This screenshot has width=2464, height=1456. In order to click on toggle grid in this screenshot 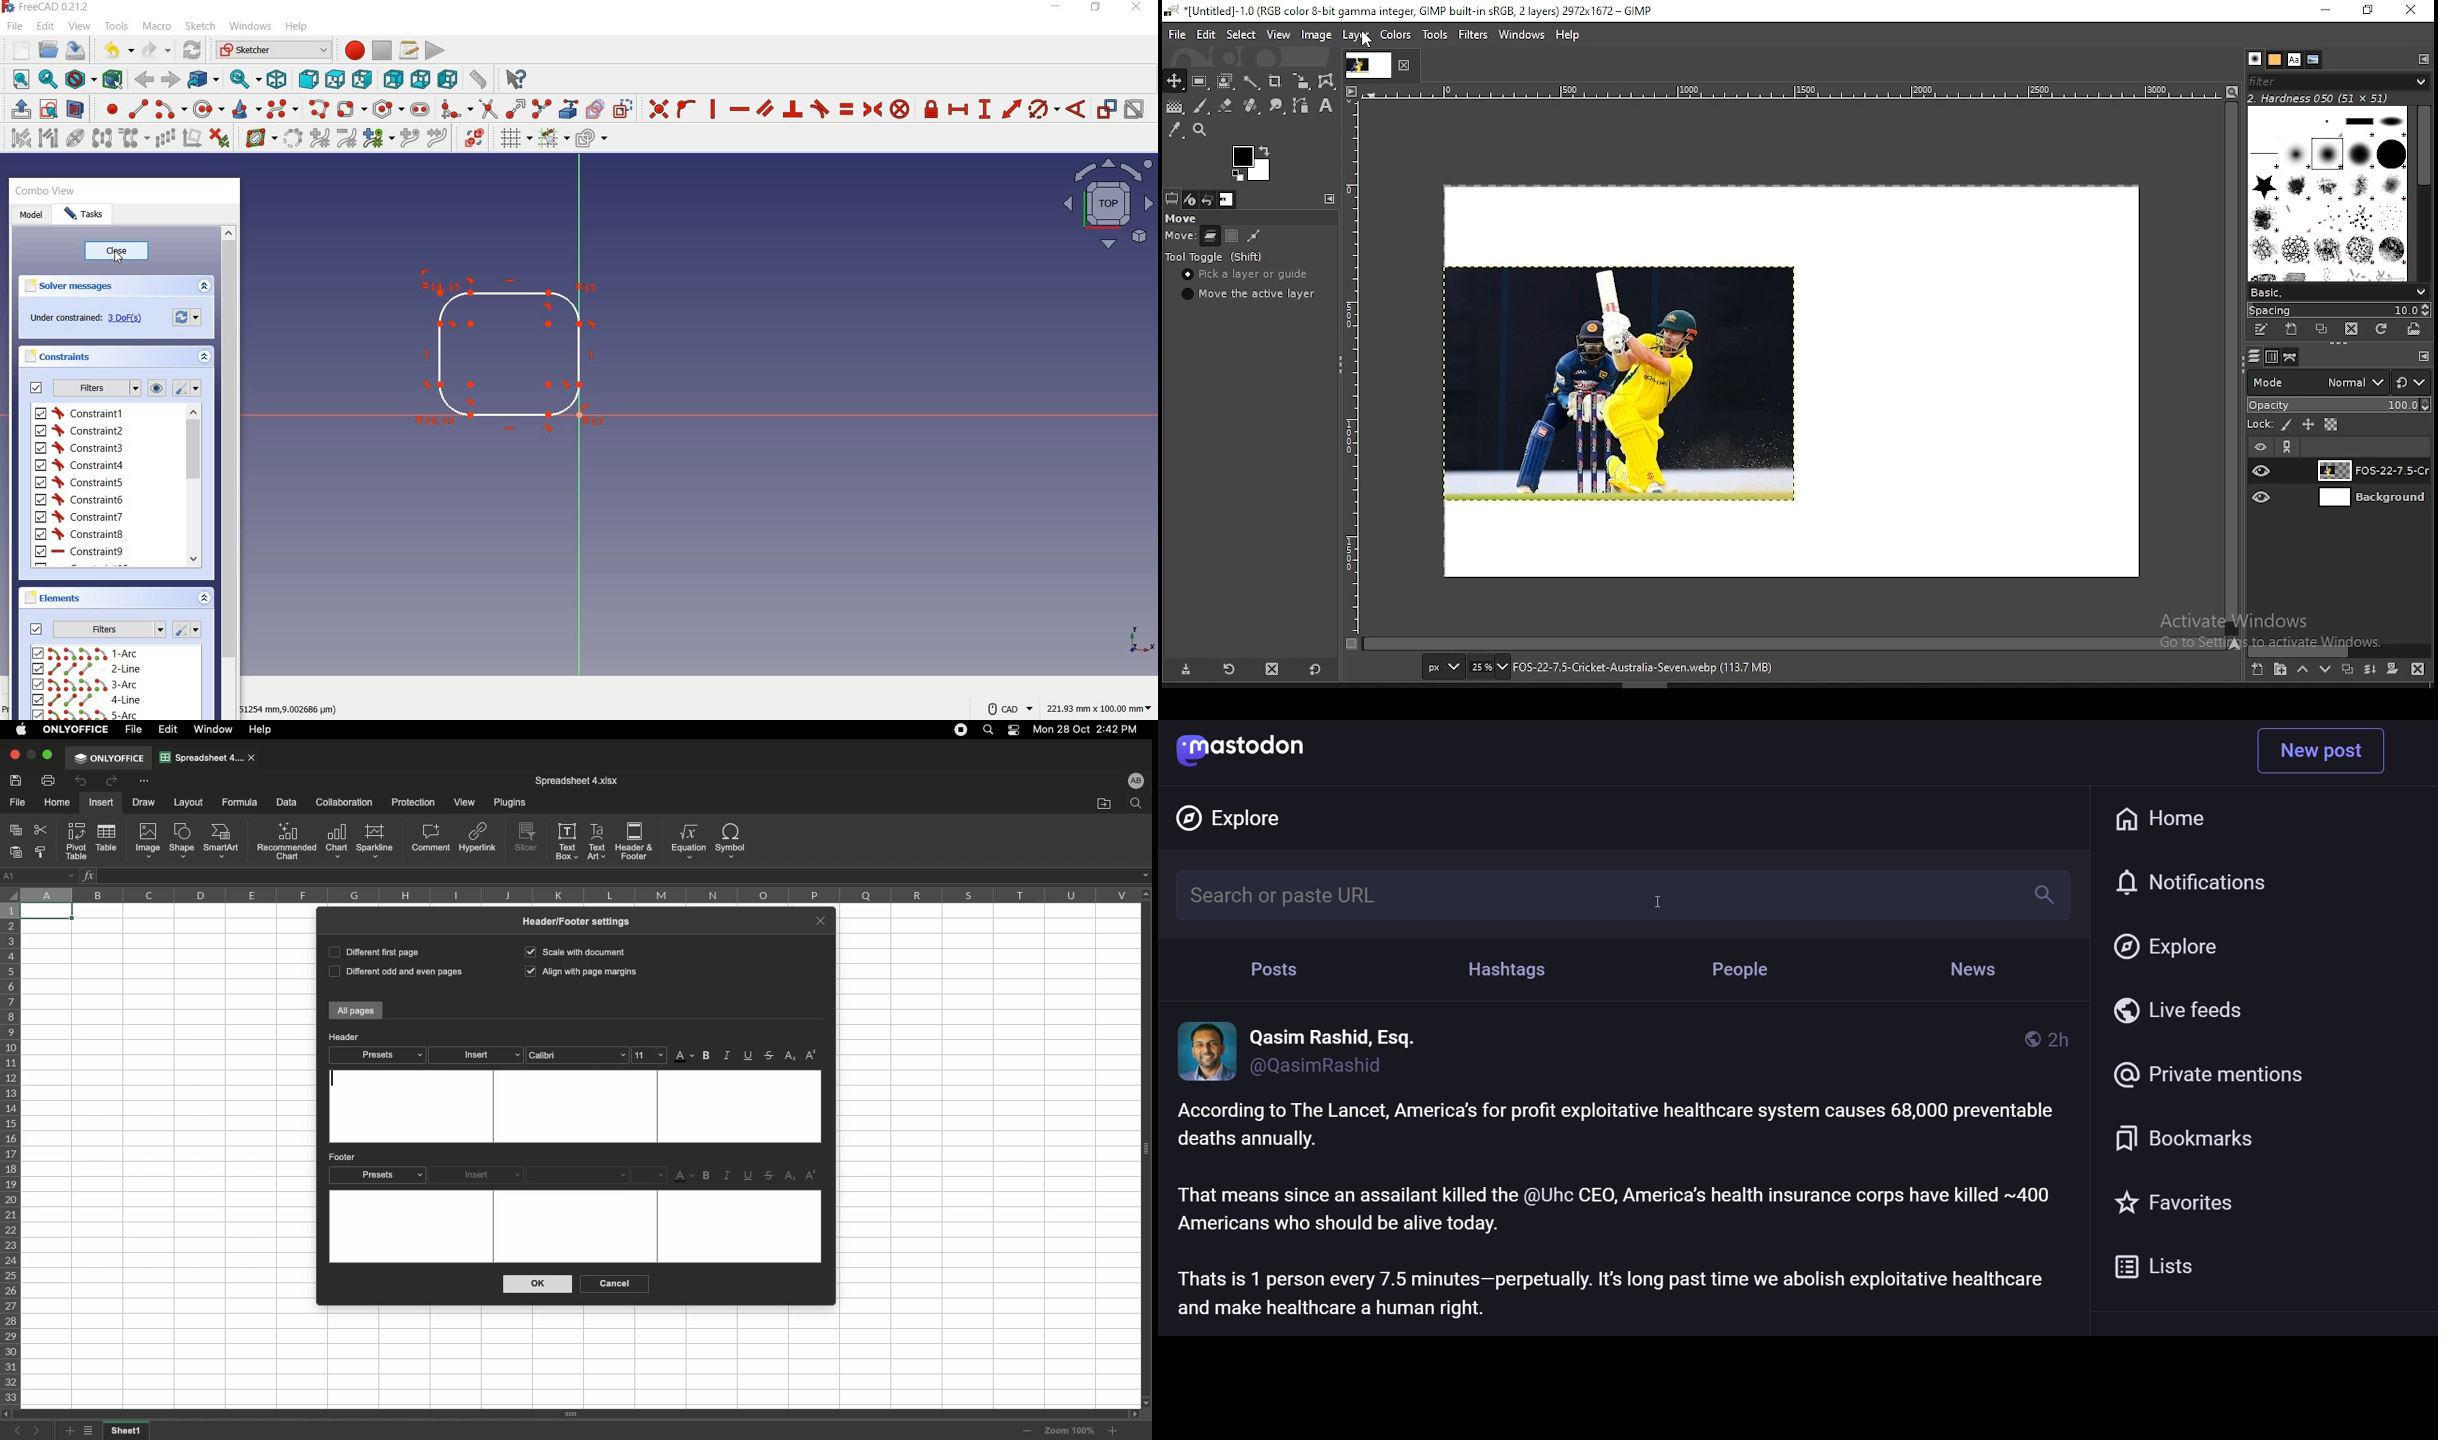, I will do `click(514, 139)`.